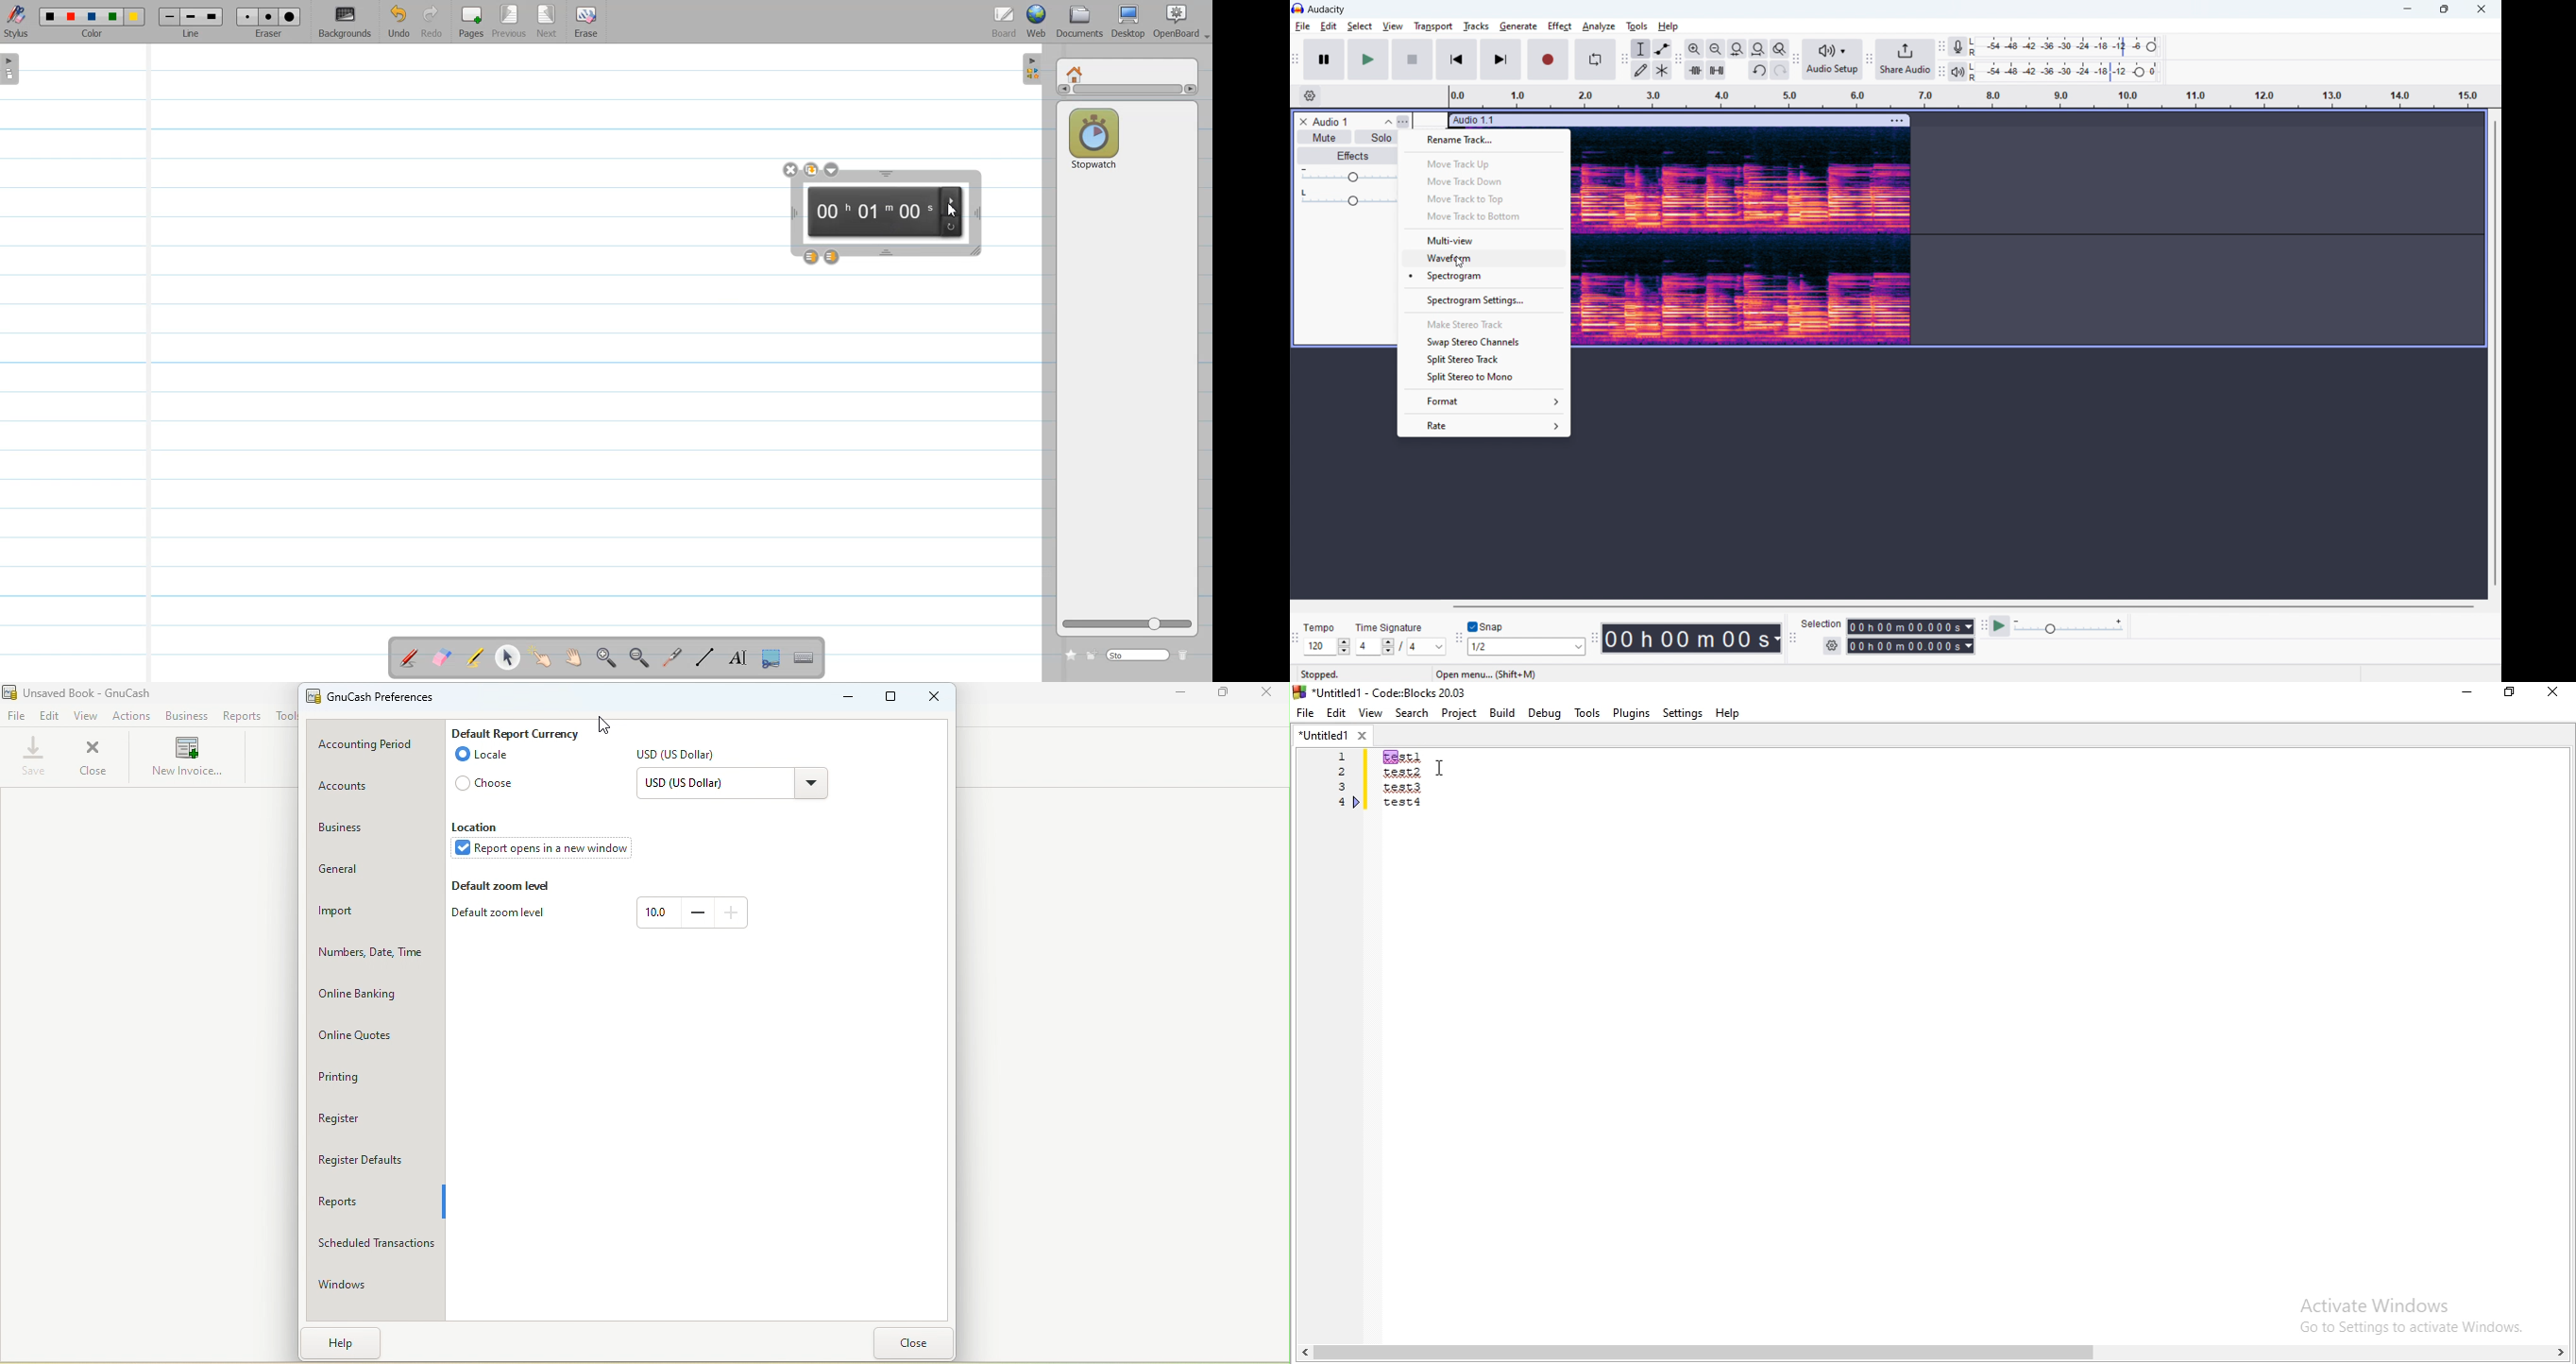 The height and width of the screenshot is (1372, 2576). What do you see at coordinates (707, 657) in the screenshot?
I see `Draw Line` at bounding box center [707, 657].